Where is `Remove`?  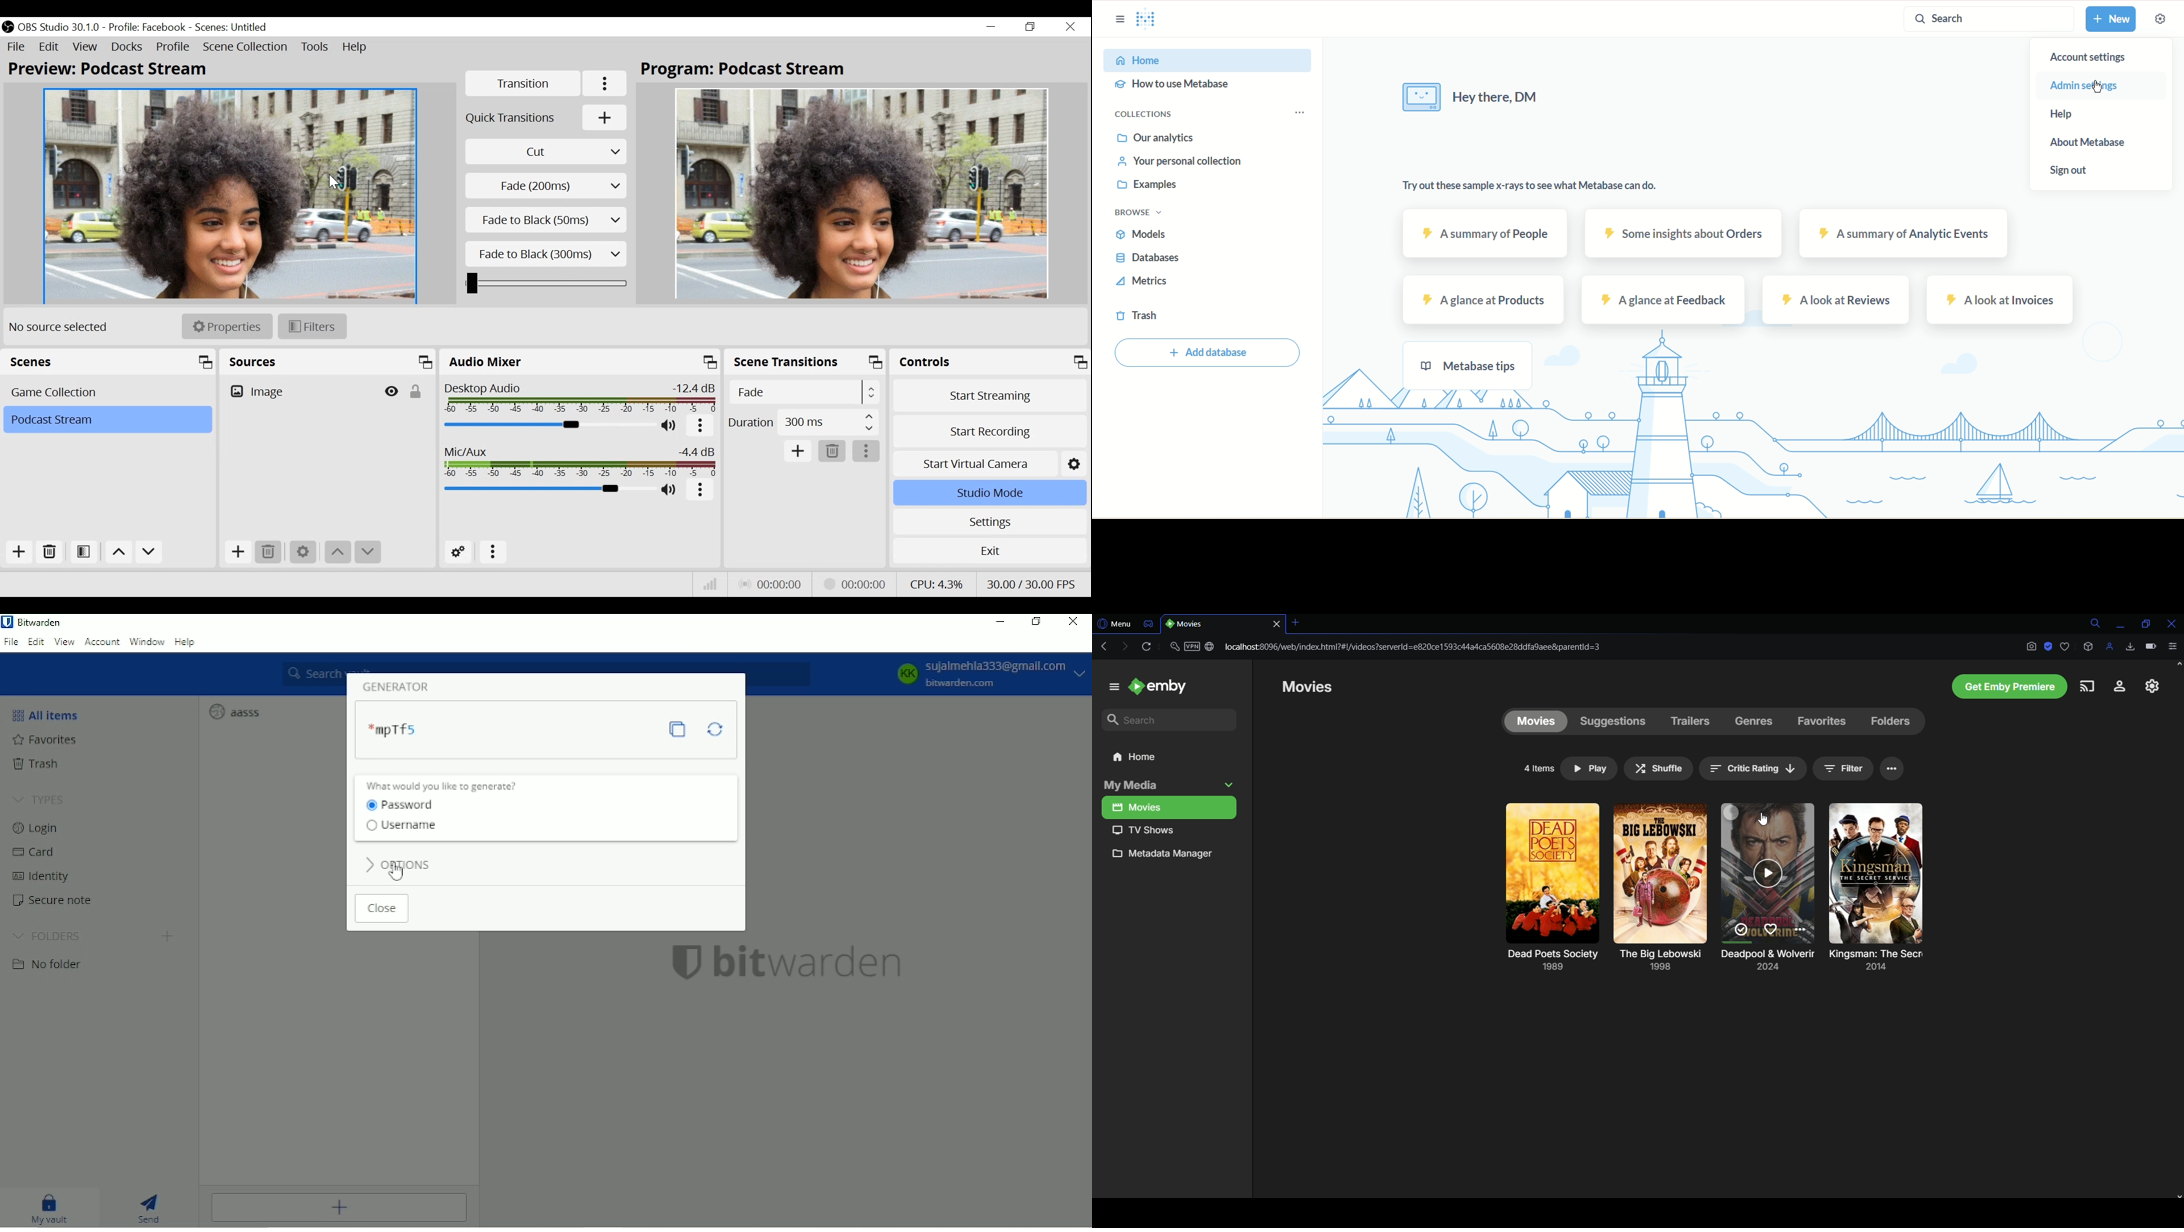
Remove is located at coordinates (48, 552).